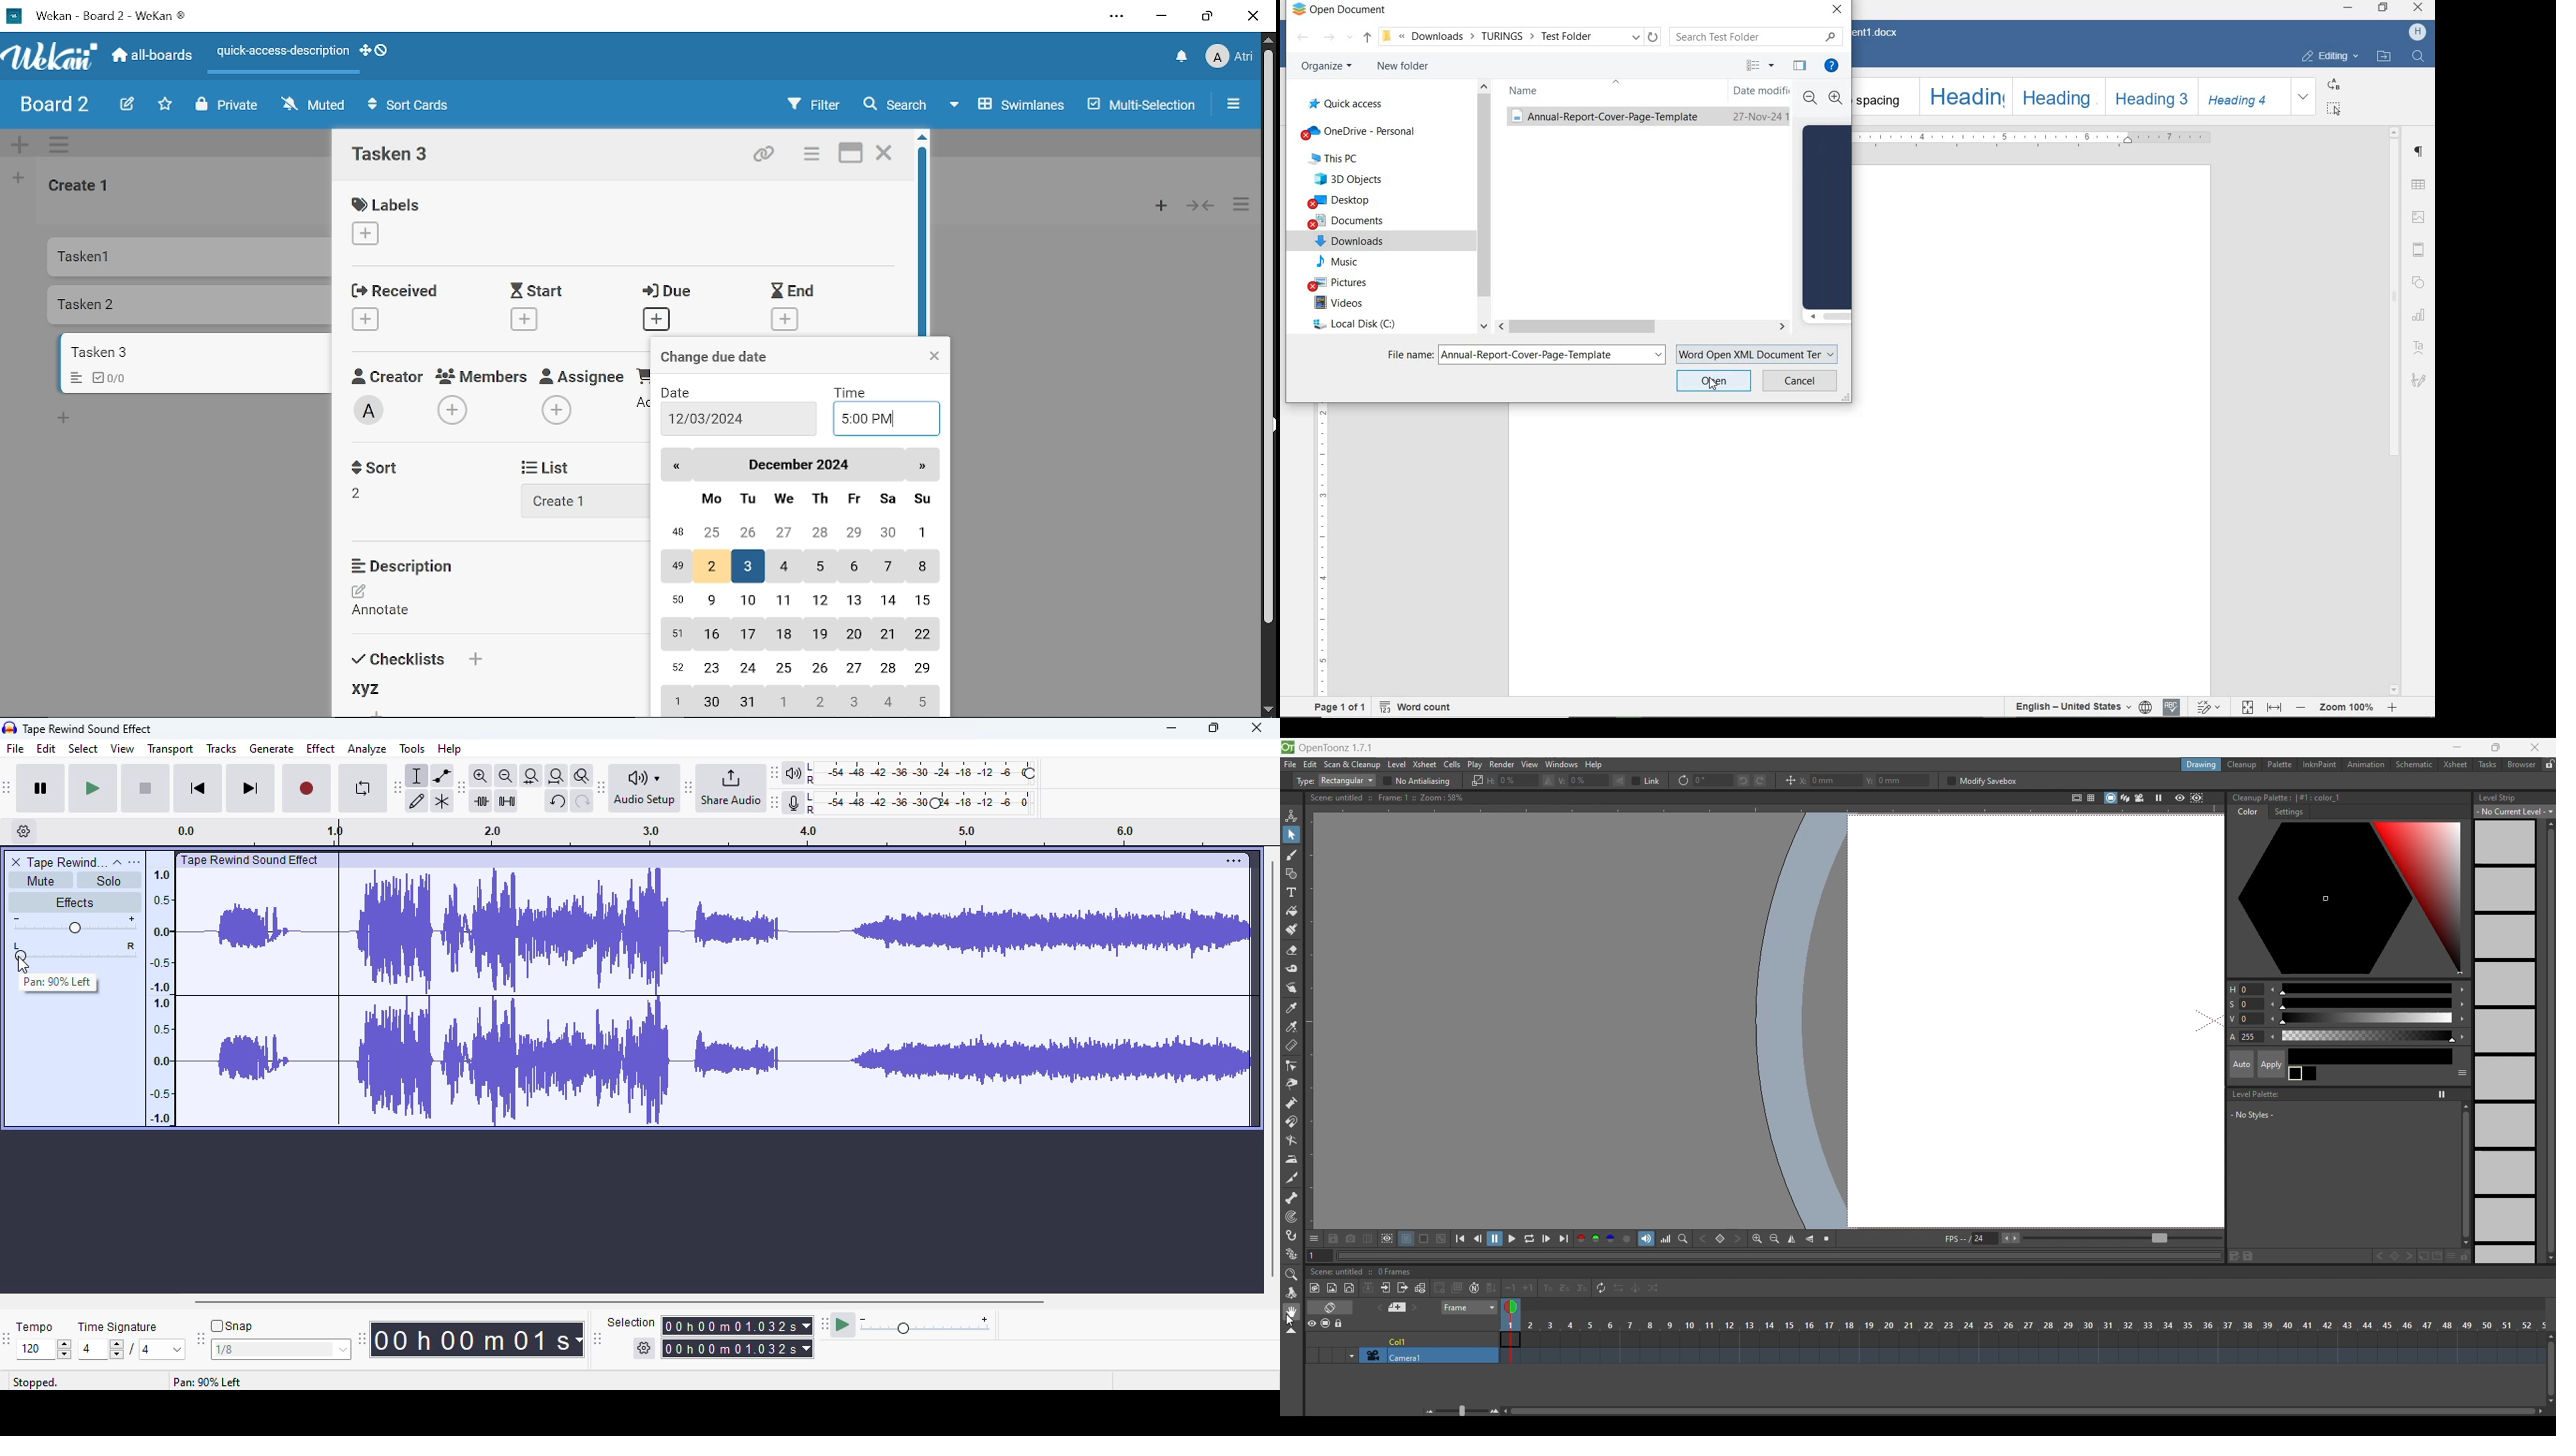 This screenshot has width=2576, height=1456. Describe the element at coordinates (2417, 380) in the screenshot. I see `signature` at that location.